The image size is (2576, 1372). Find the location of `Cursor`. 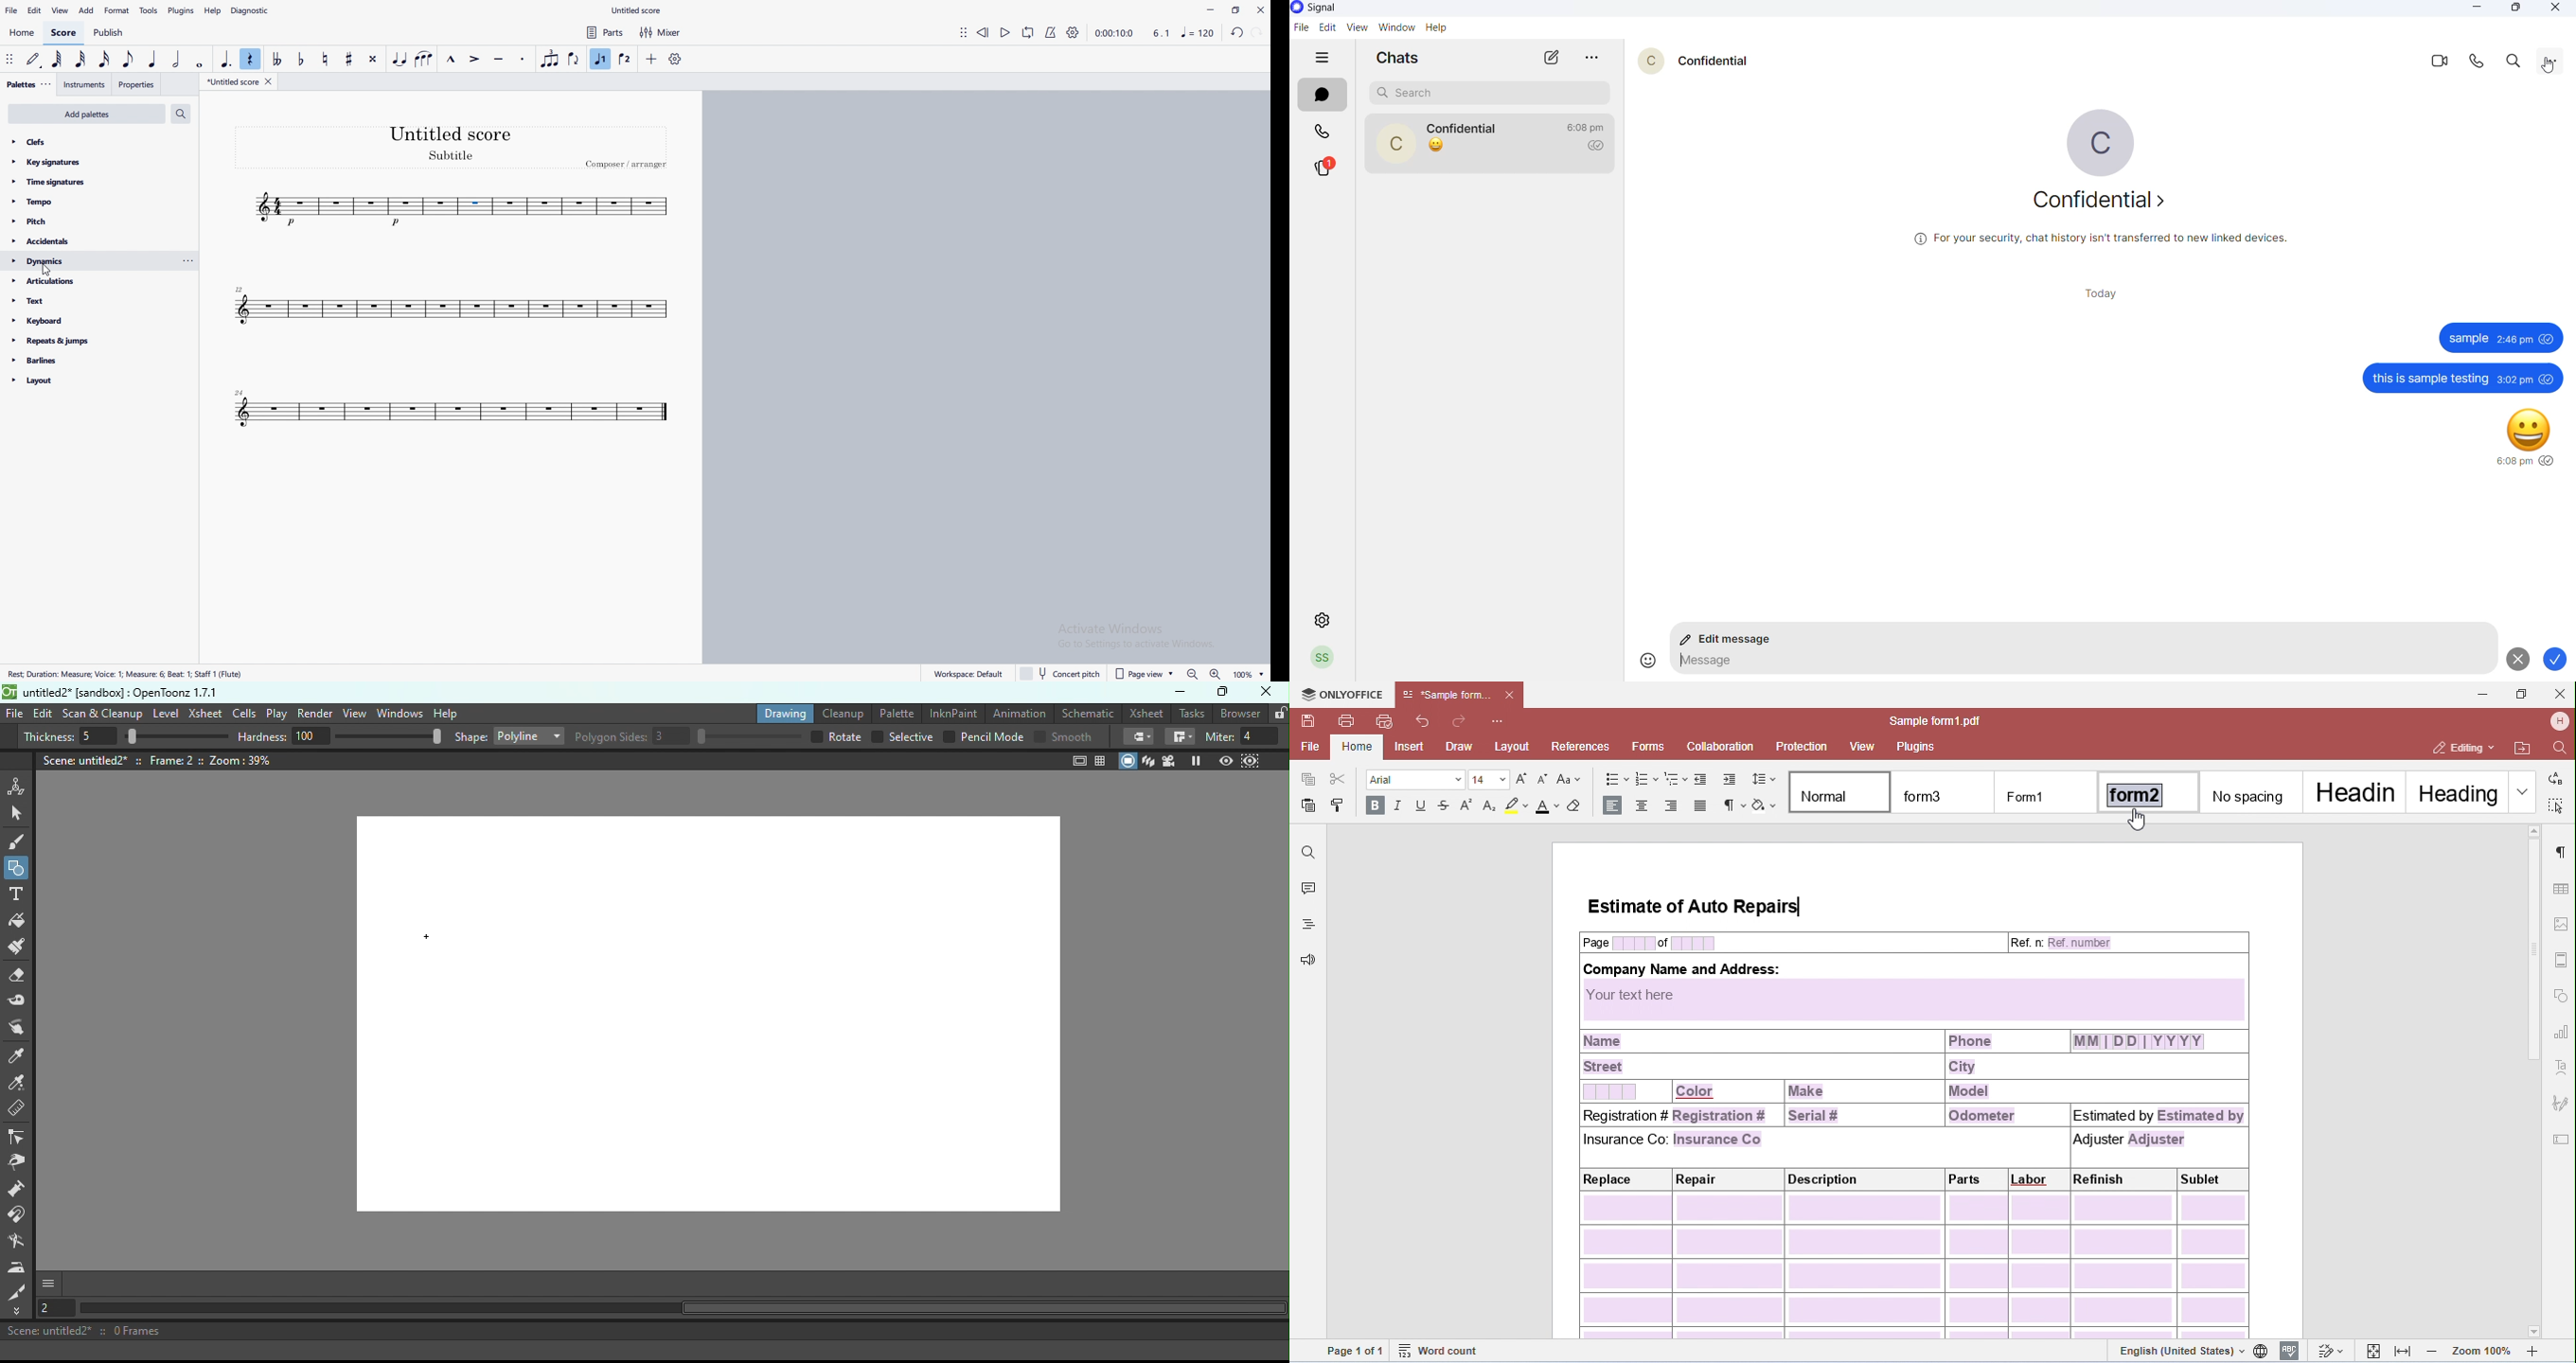

Cursor is located at coordinates (420, 945).